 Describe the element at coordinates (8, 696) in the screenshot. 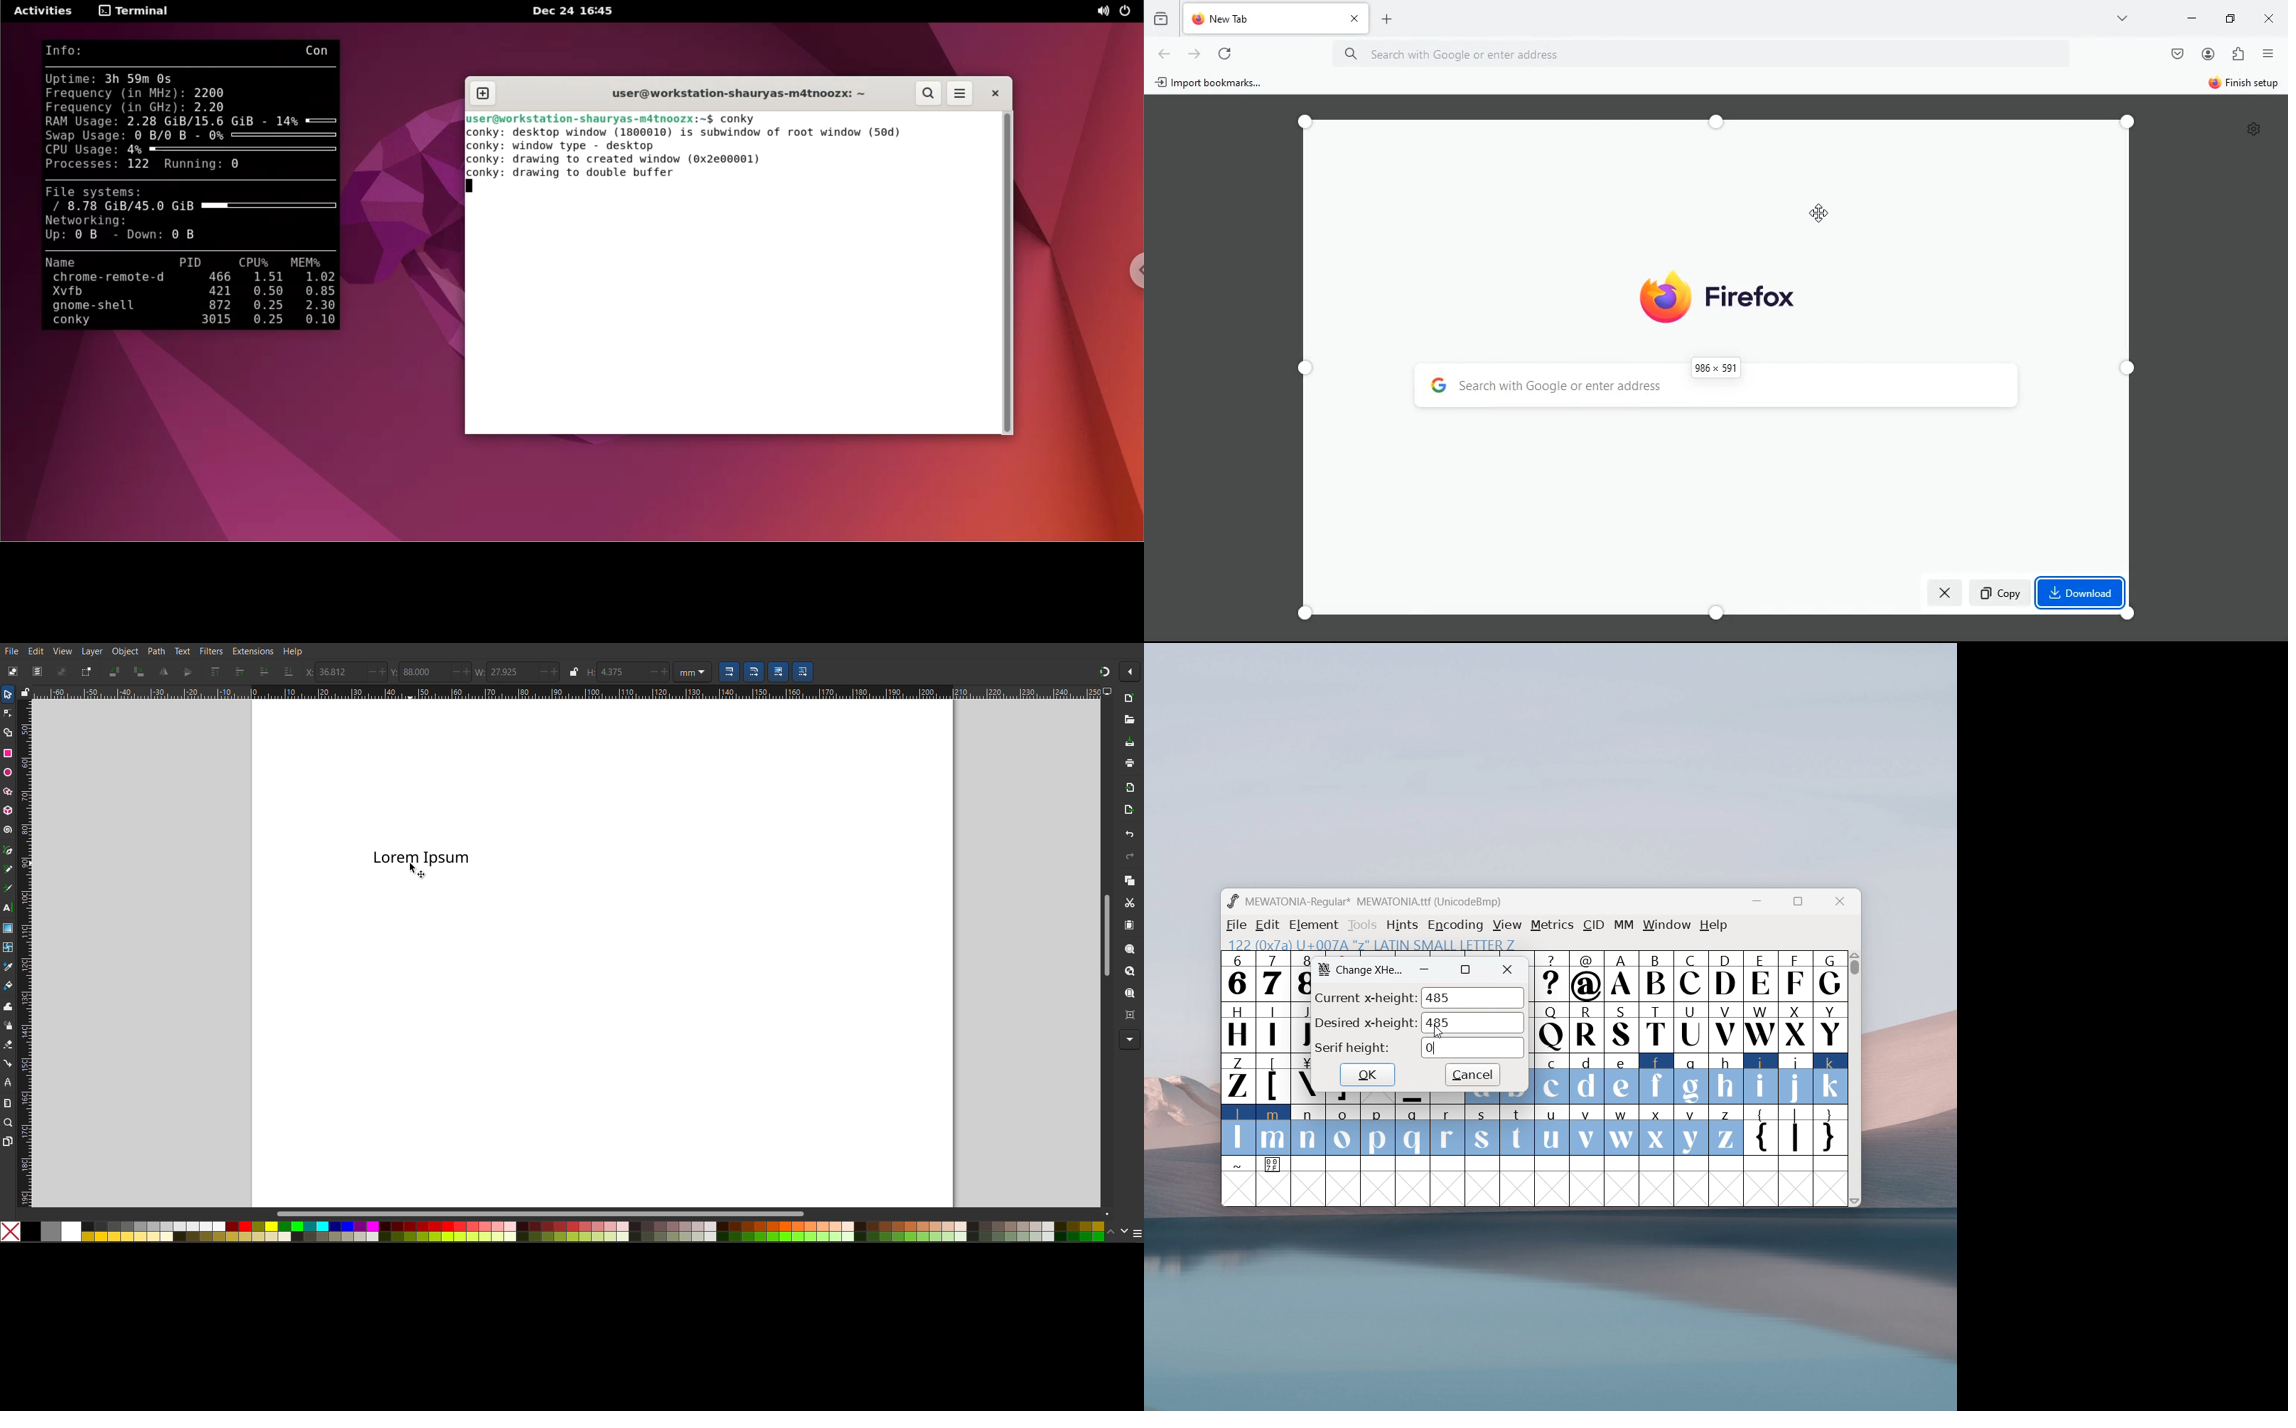

I see `Select` at that location.